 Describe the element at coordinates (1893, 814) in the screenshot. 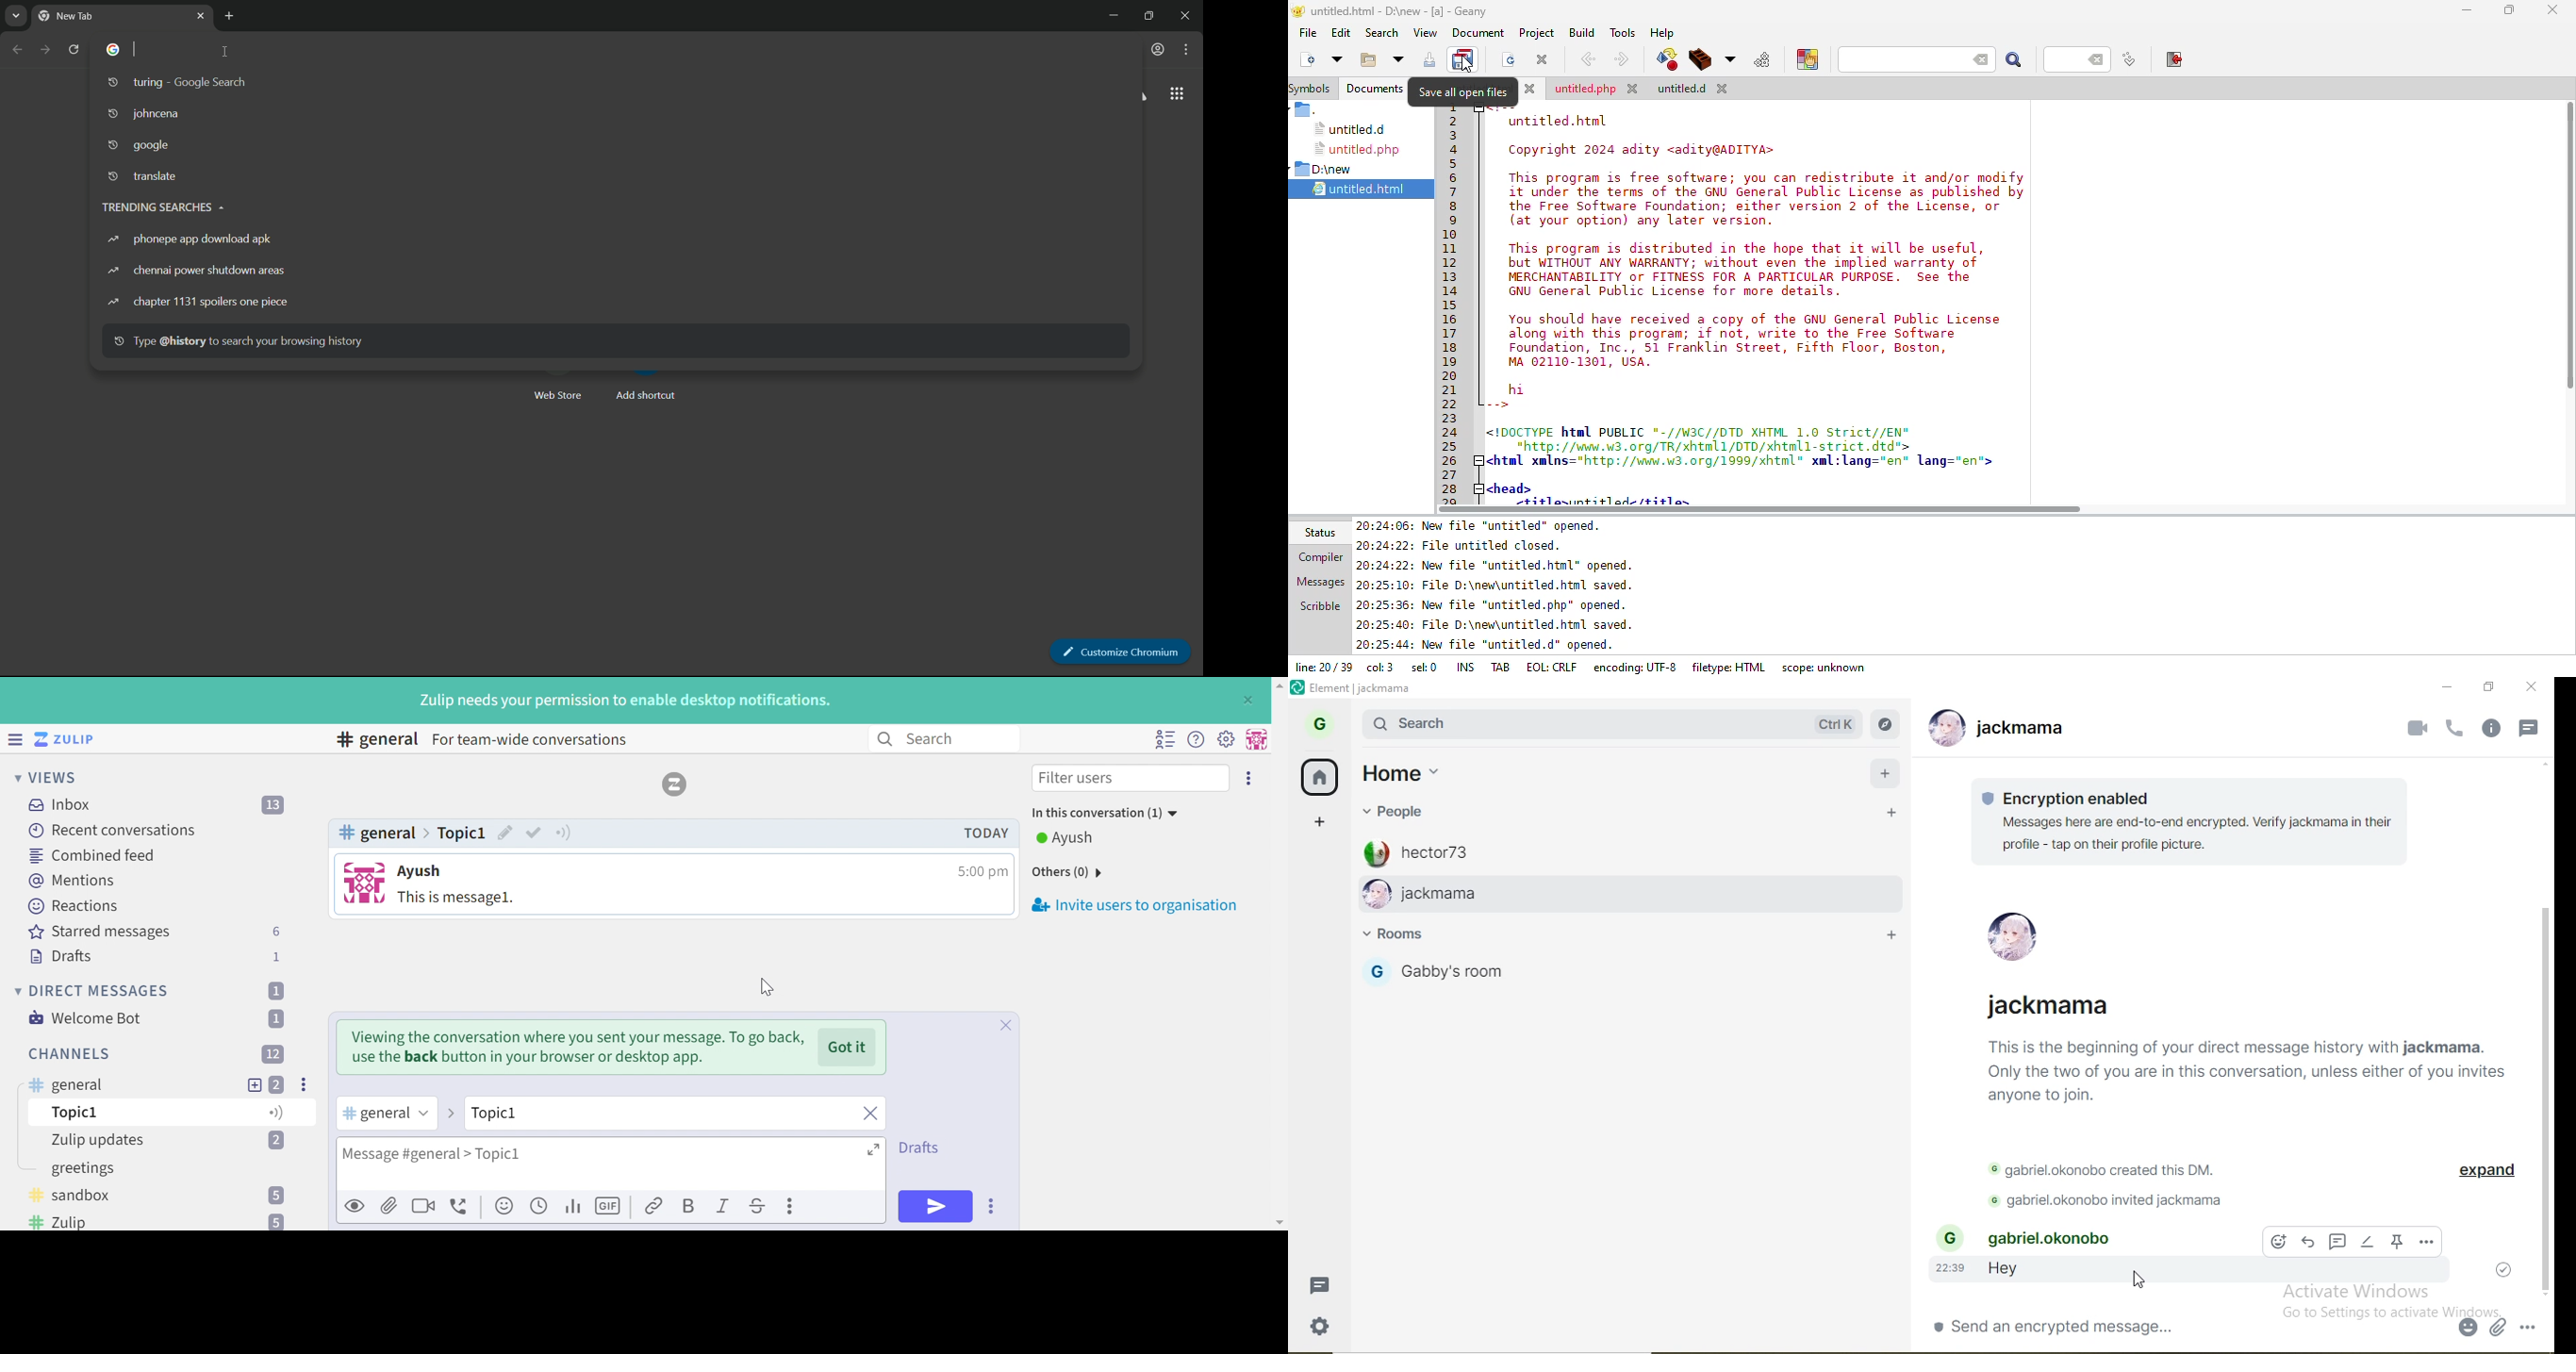

I see `add people` at that location.